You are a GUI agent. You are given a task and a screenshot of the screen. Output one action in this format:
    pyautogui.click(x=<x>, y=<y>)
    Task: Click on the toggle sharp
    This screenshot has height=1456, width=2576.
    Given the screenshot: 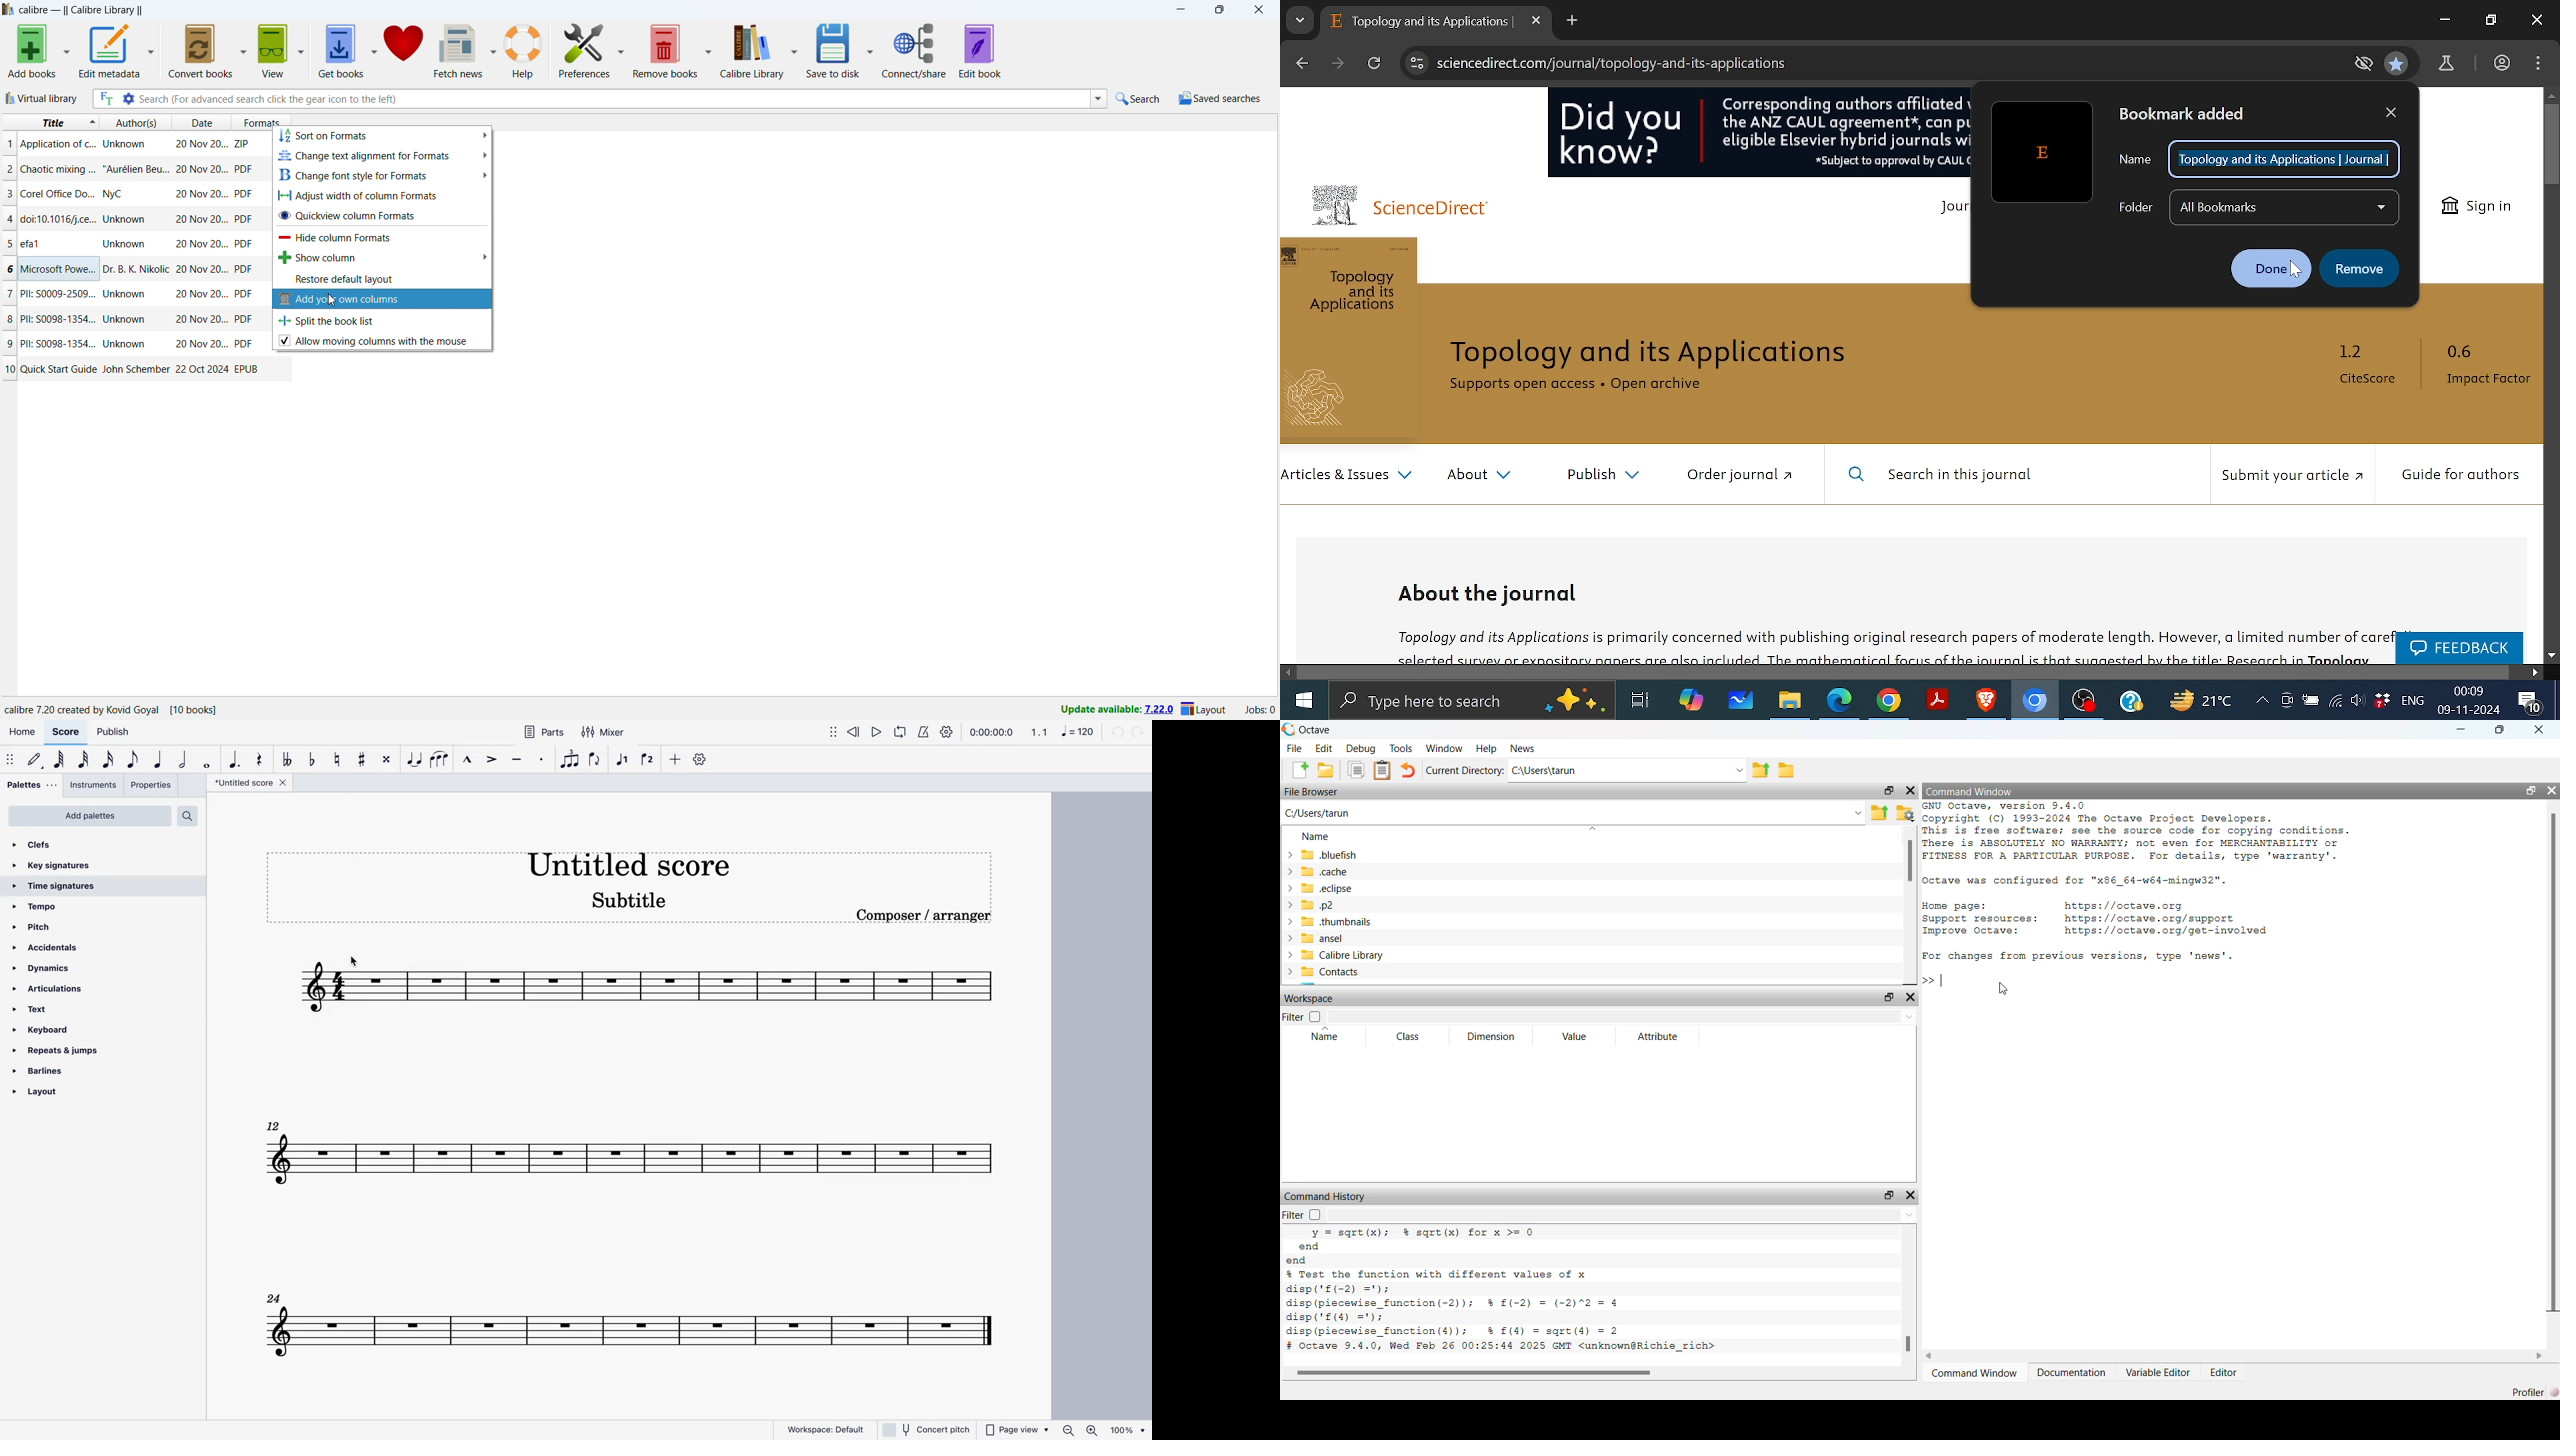 What is the action you would take?
    pyautogui.click(x=358, y=760)
    